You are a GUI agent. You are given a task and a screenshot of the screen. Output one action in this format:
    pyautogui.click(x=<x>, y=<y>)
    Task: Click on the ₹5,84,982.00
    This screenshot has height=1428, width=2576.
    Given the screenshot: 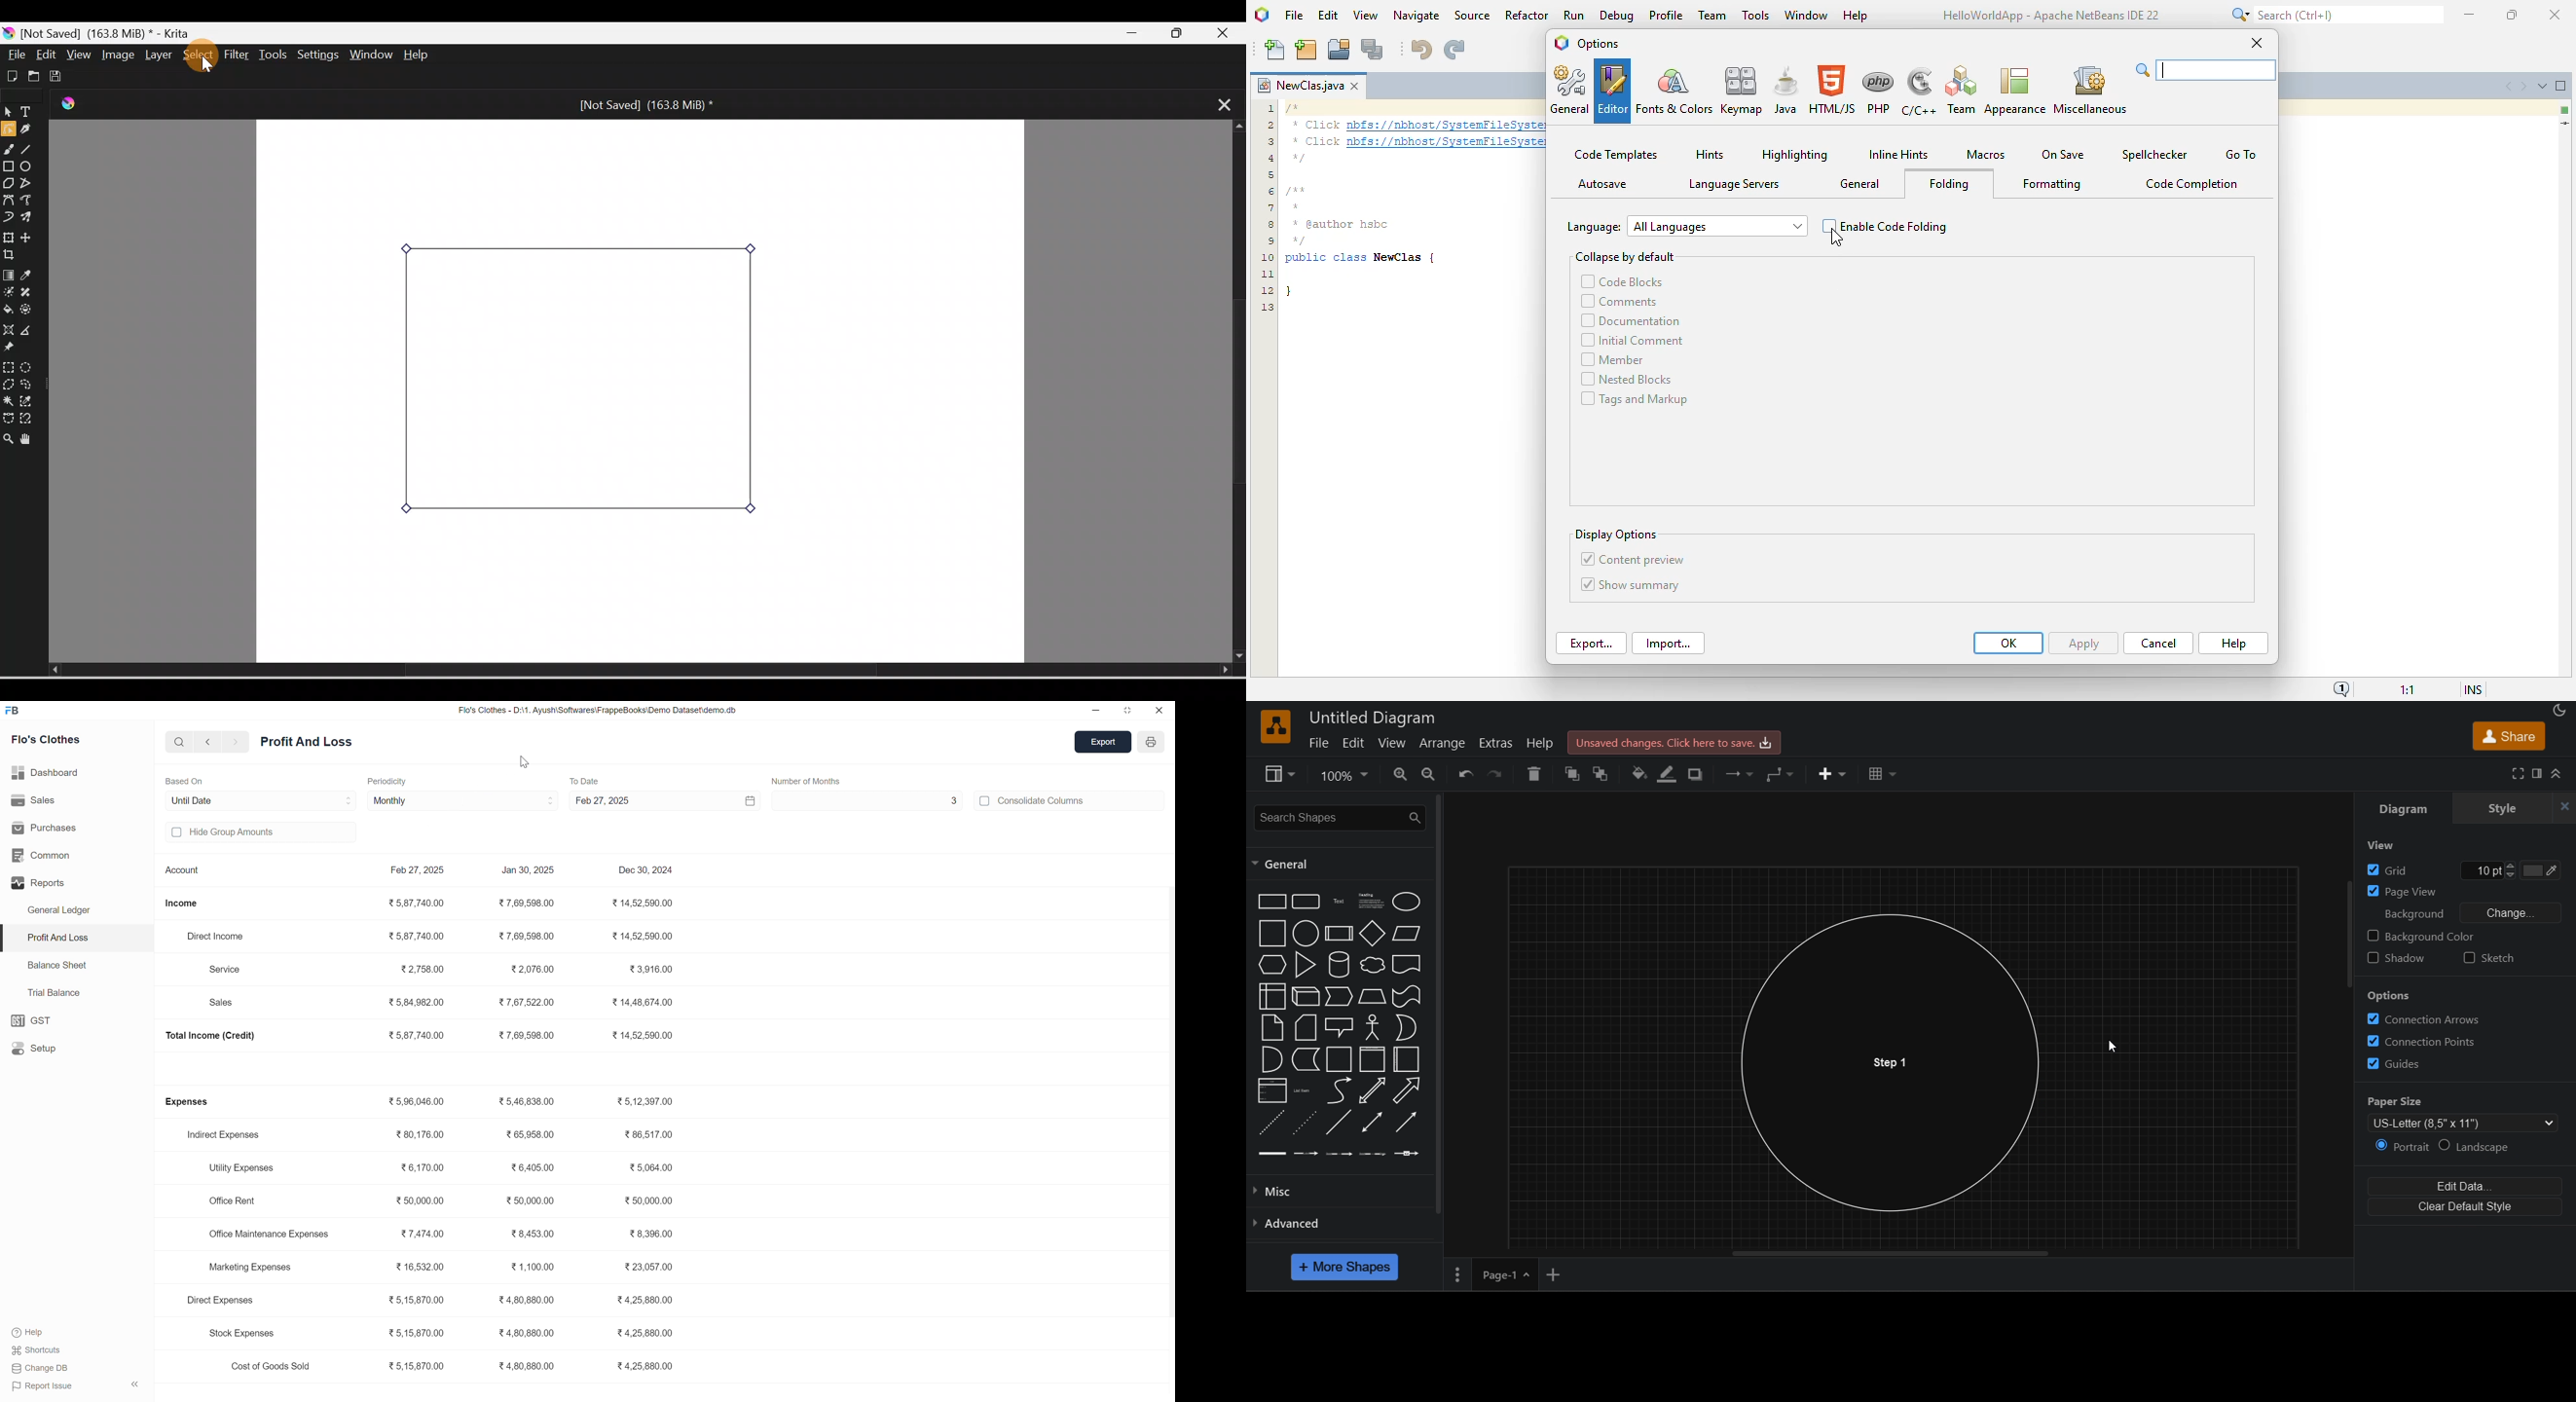 What is the action you would take?
    pyautogui.click(x=422, y=1000)
    